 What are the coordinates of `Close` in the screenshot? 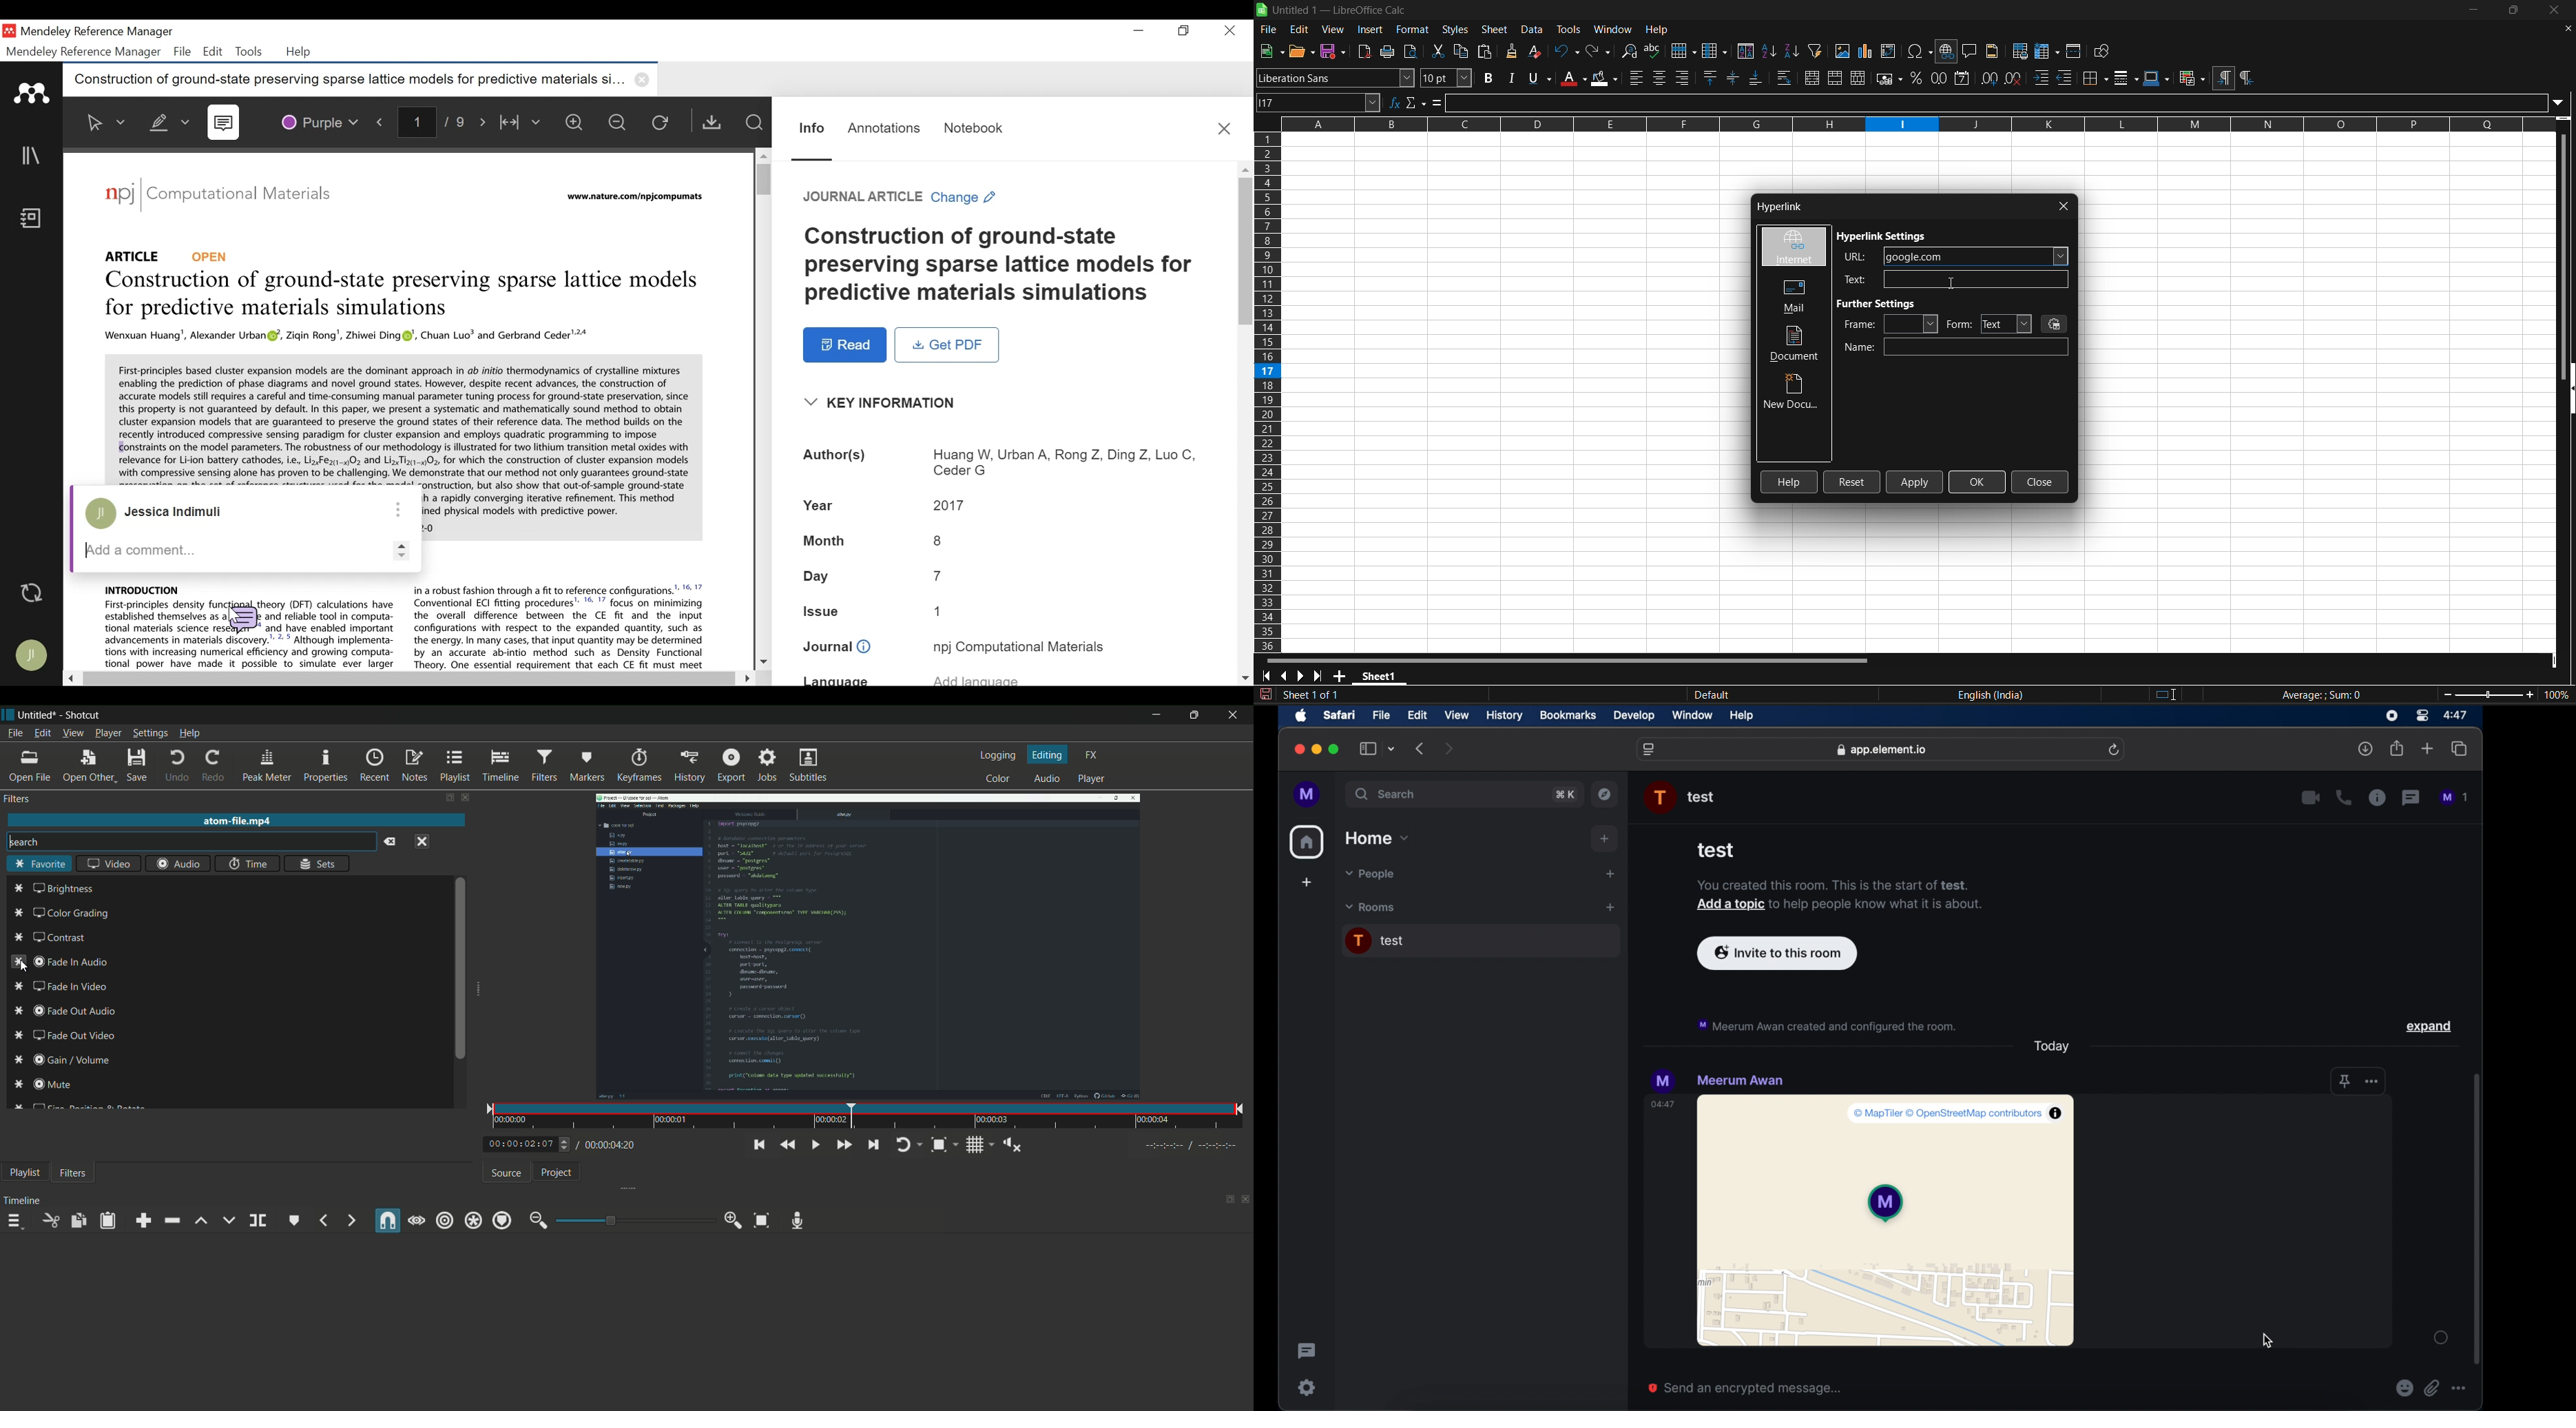 It's located at (1231, 31).